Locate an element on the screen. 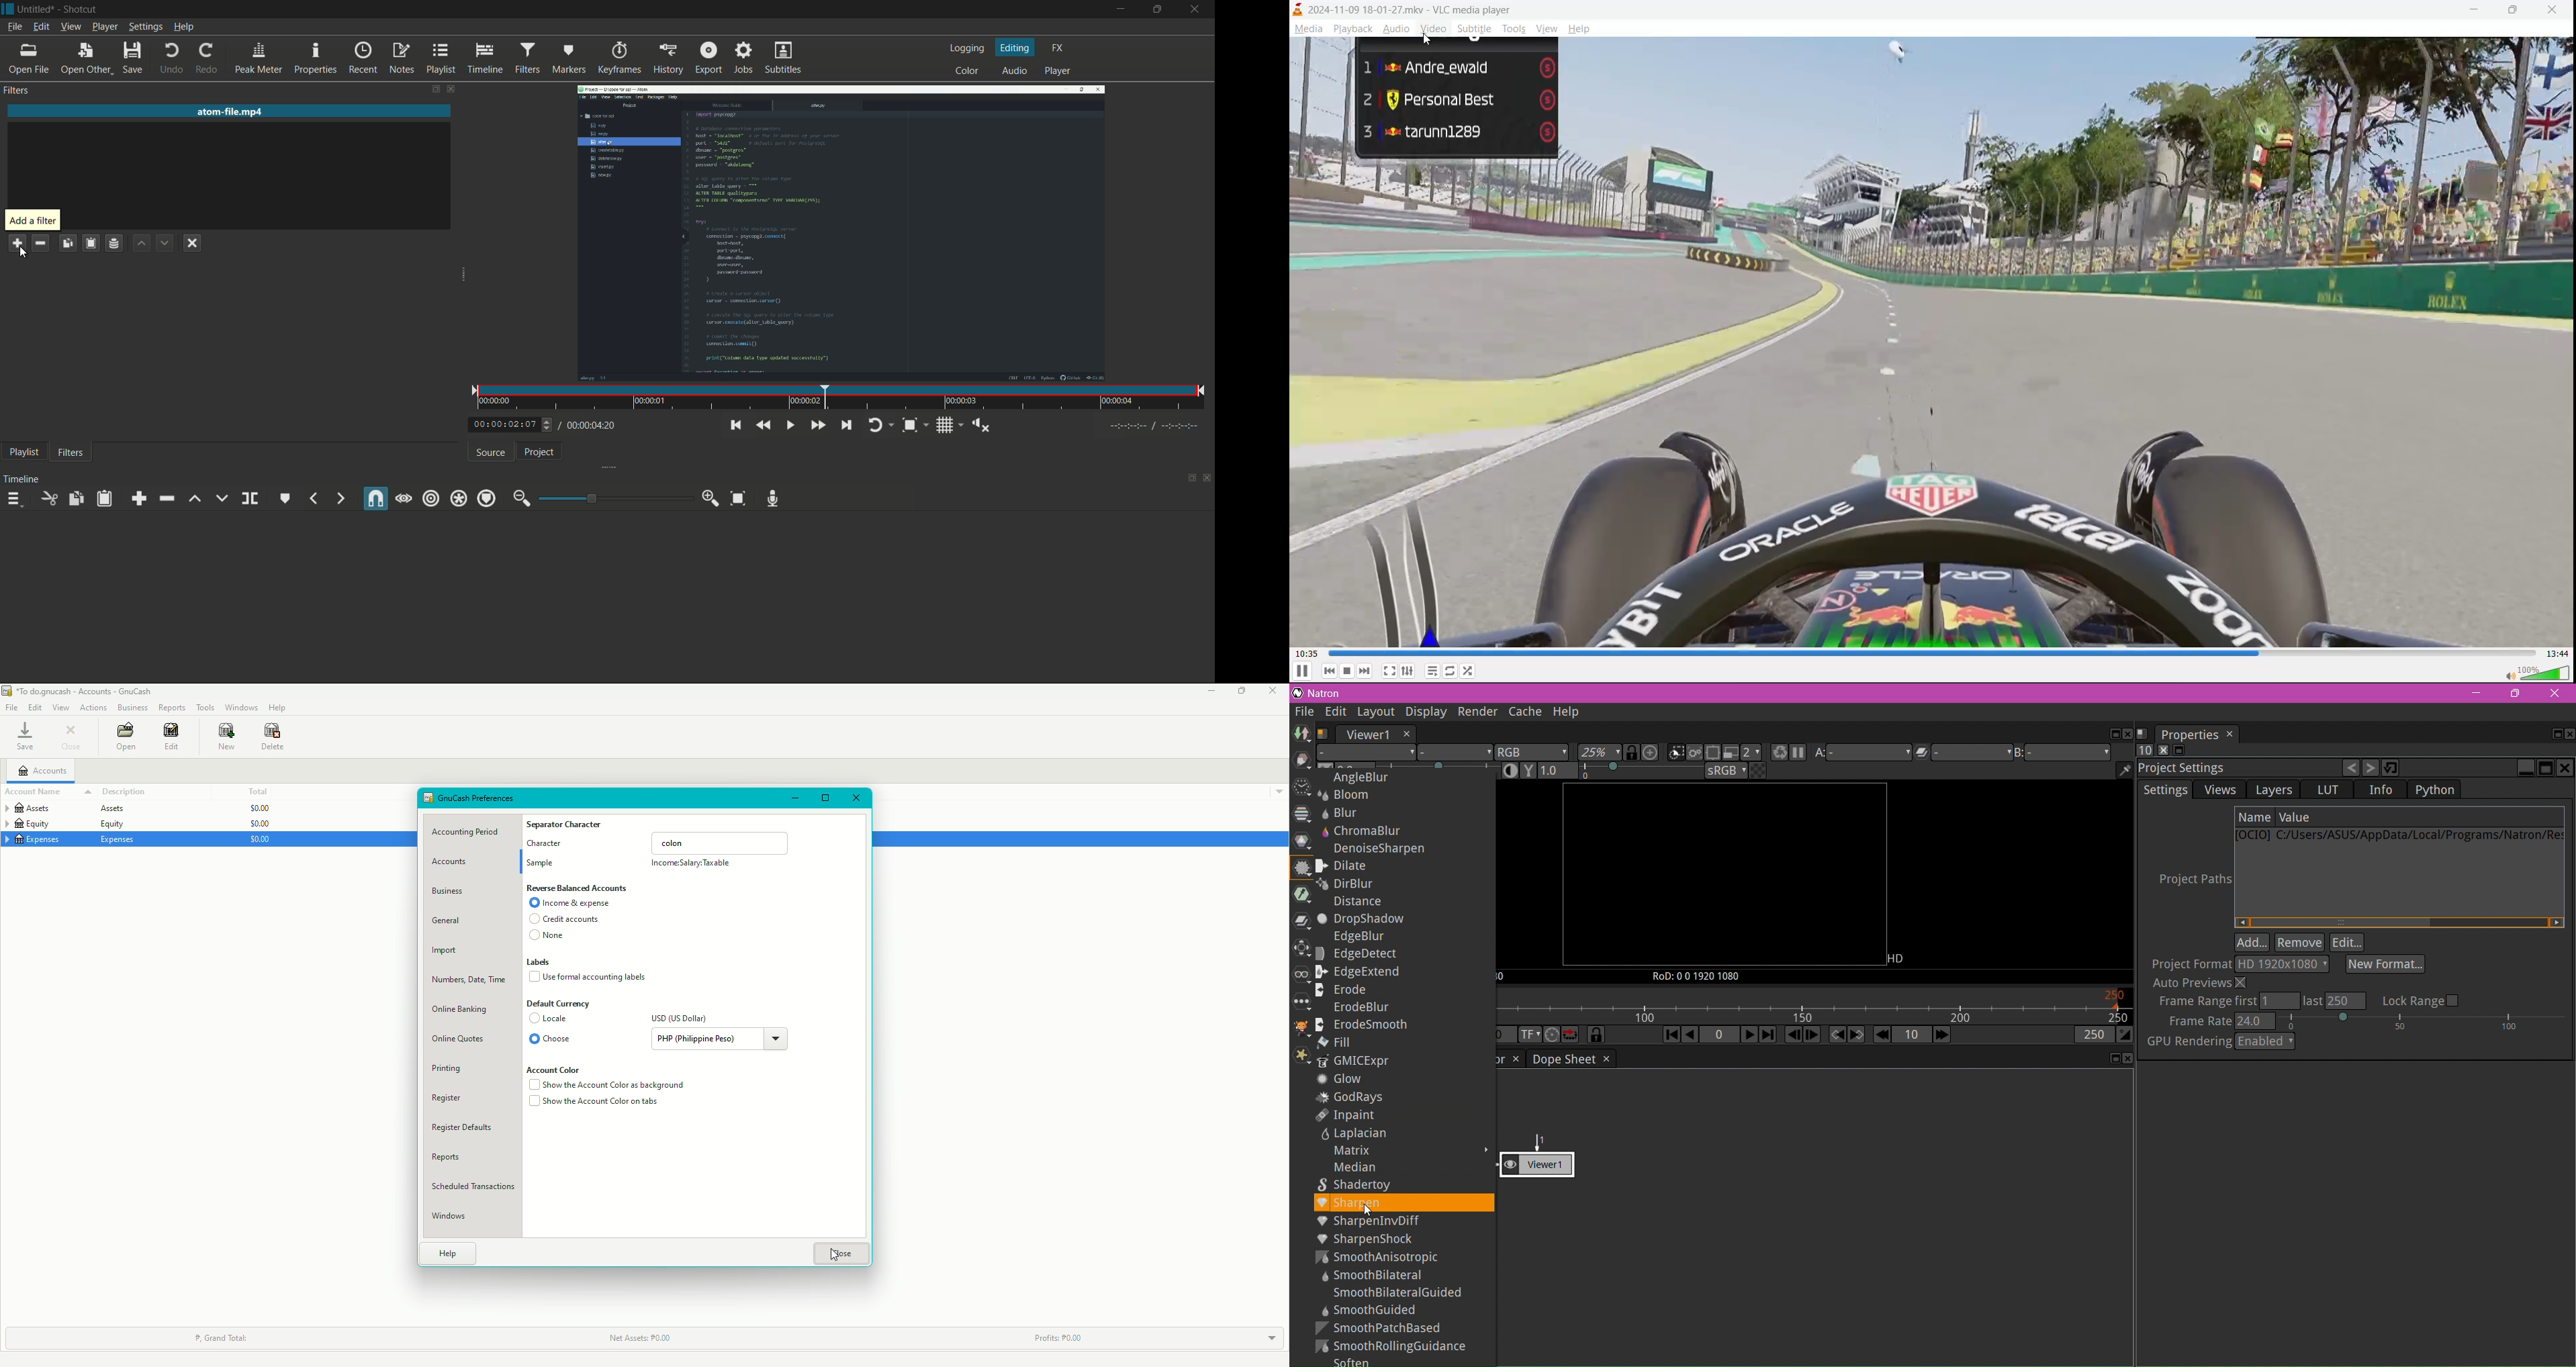  paste filters is located at coordinates (91, 244).